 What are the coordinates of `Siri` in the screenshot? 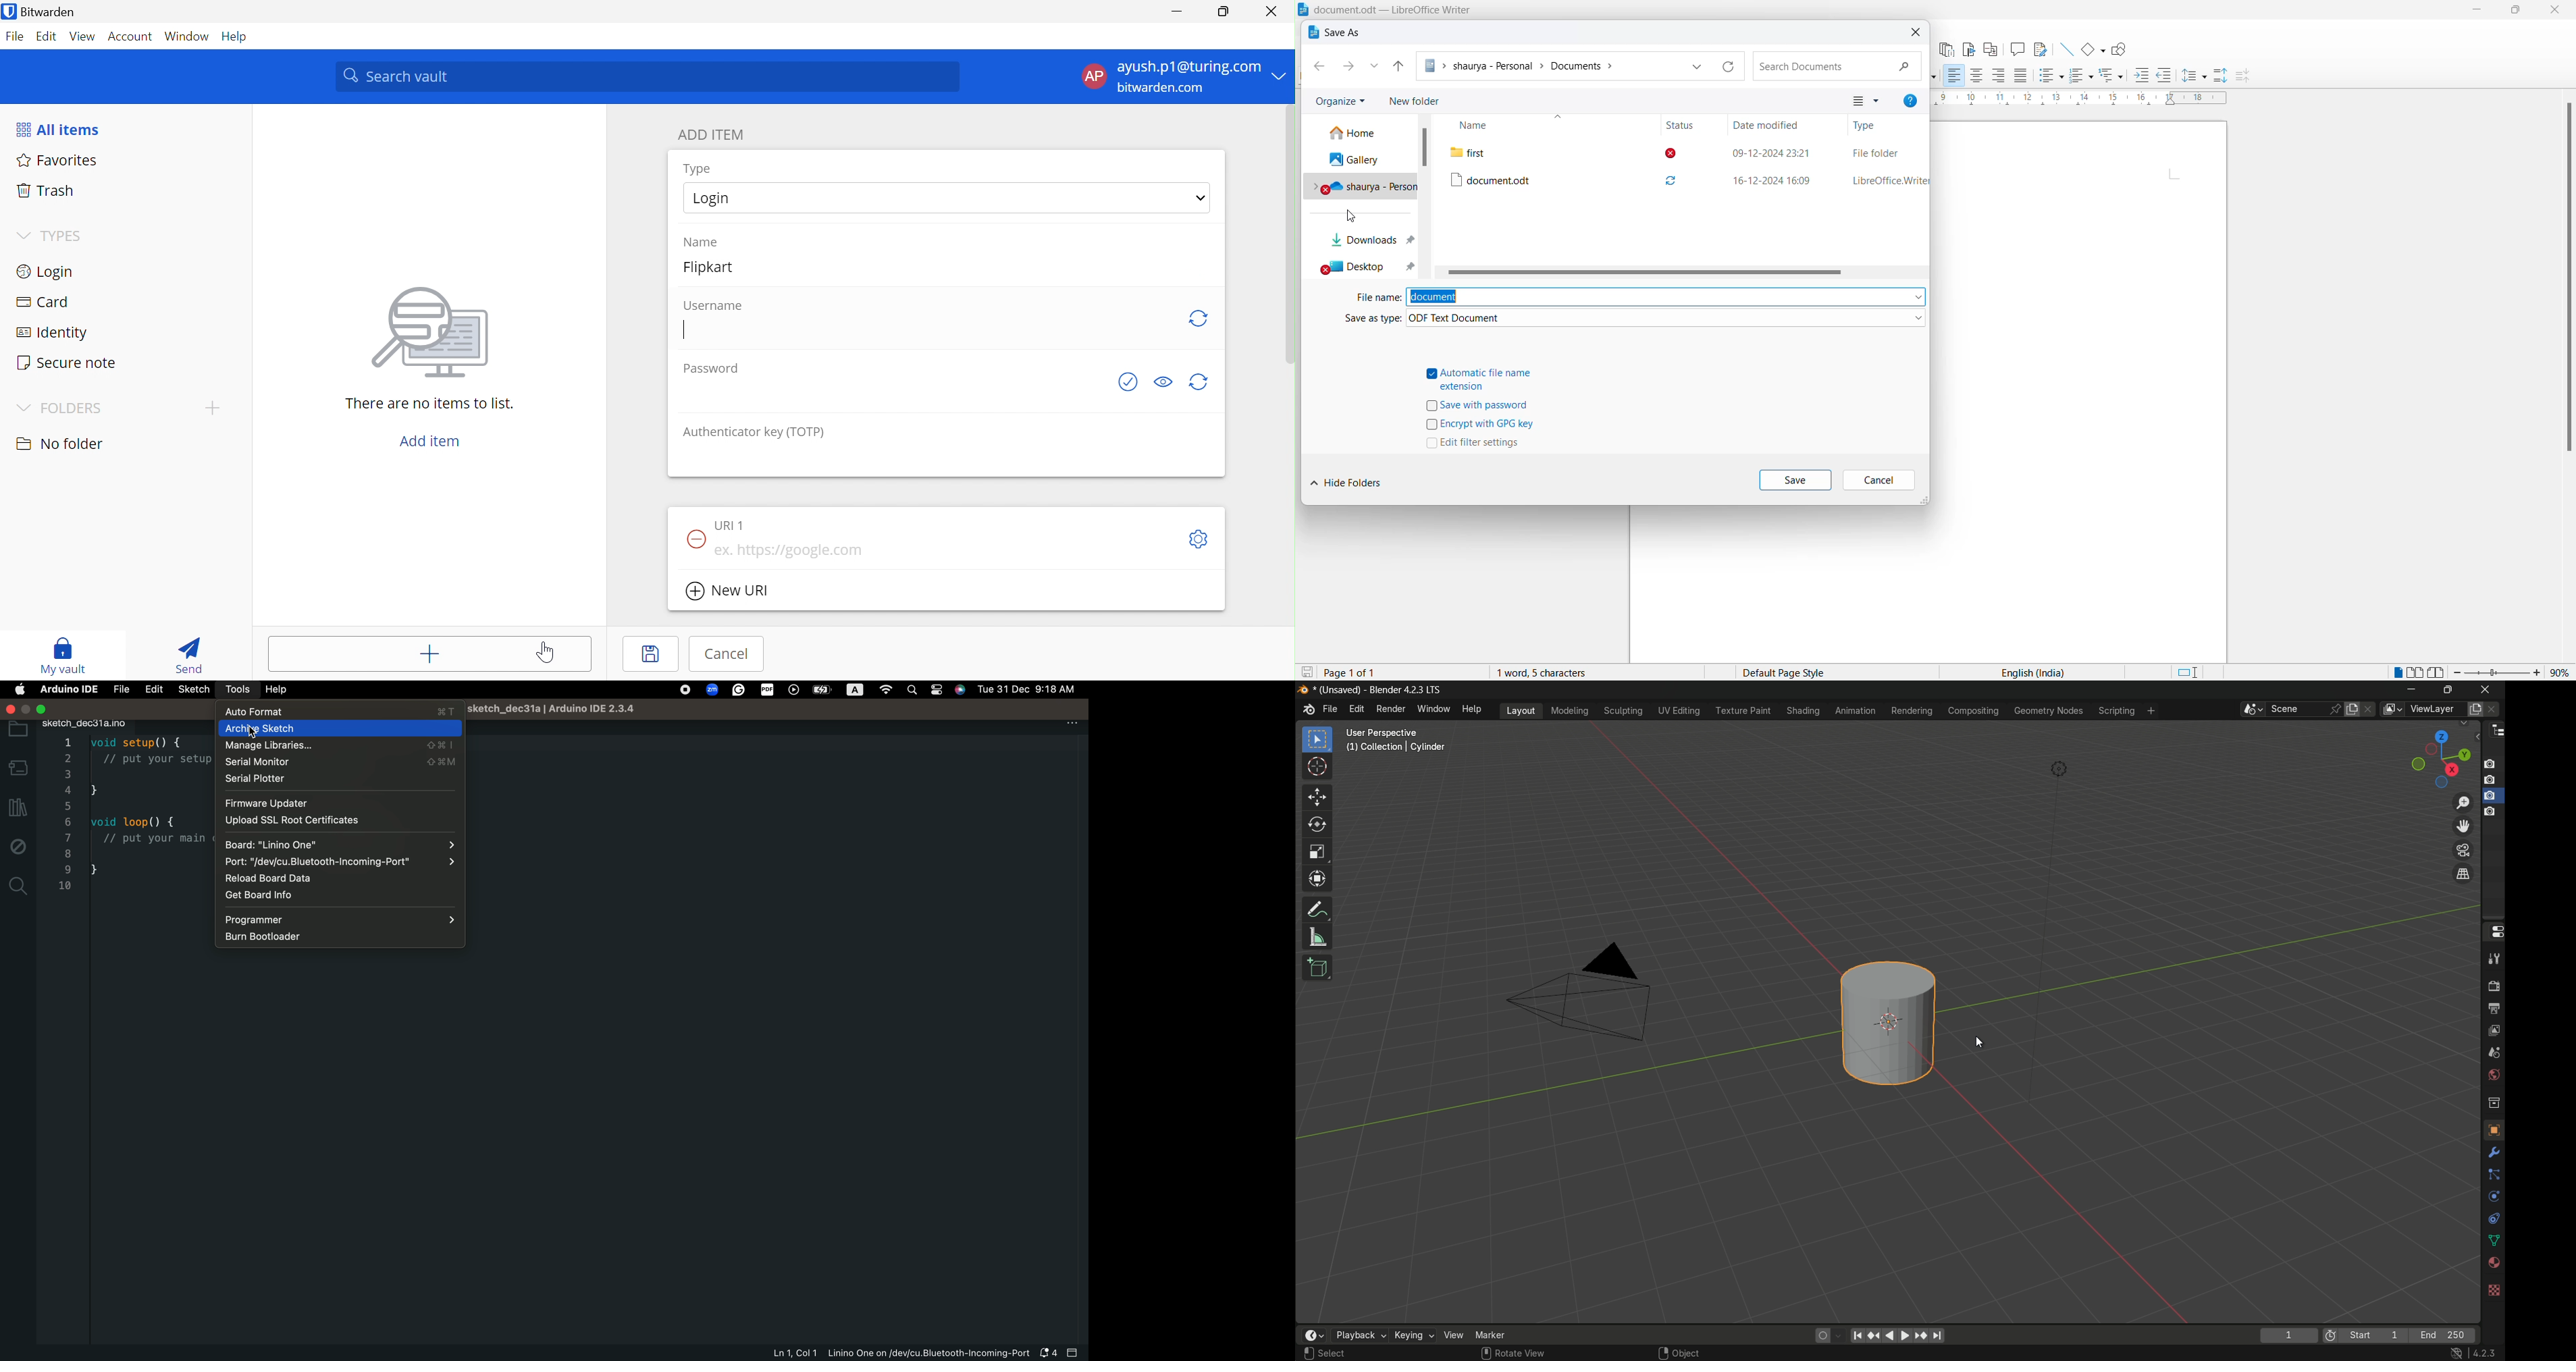 It's located at (962, 689).